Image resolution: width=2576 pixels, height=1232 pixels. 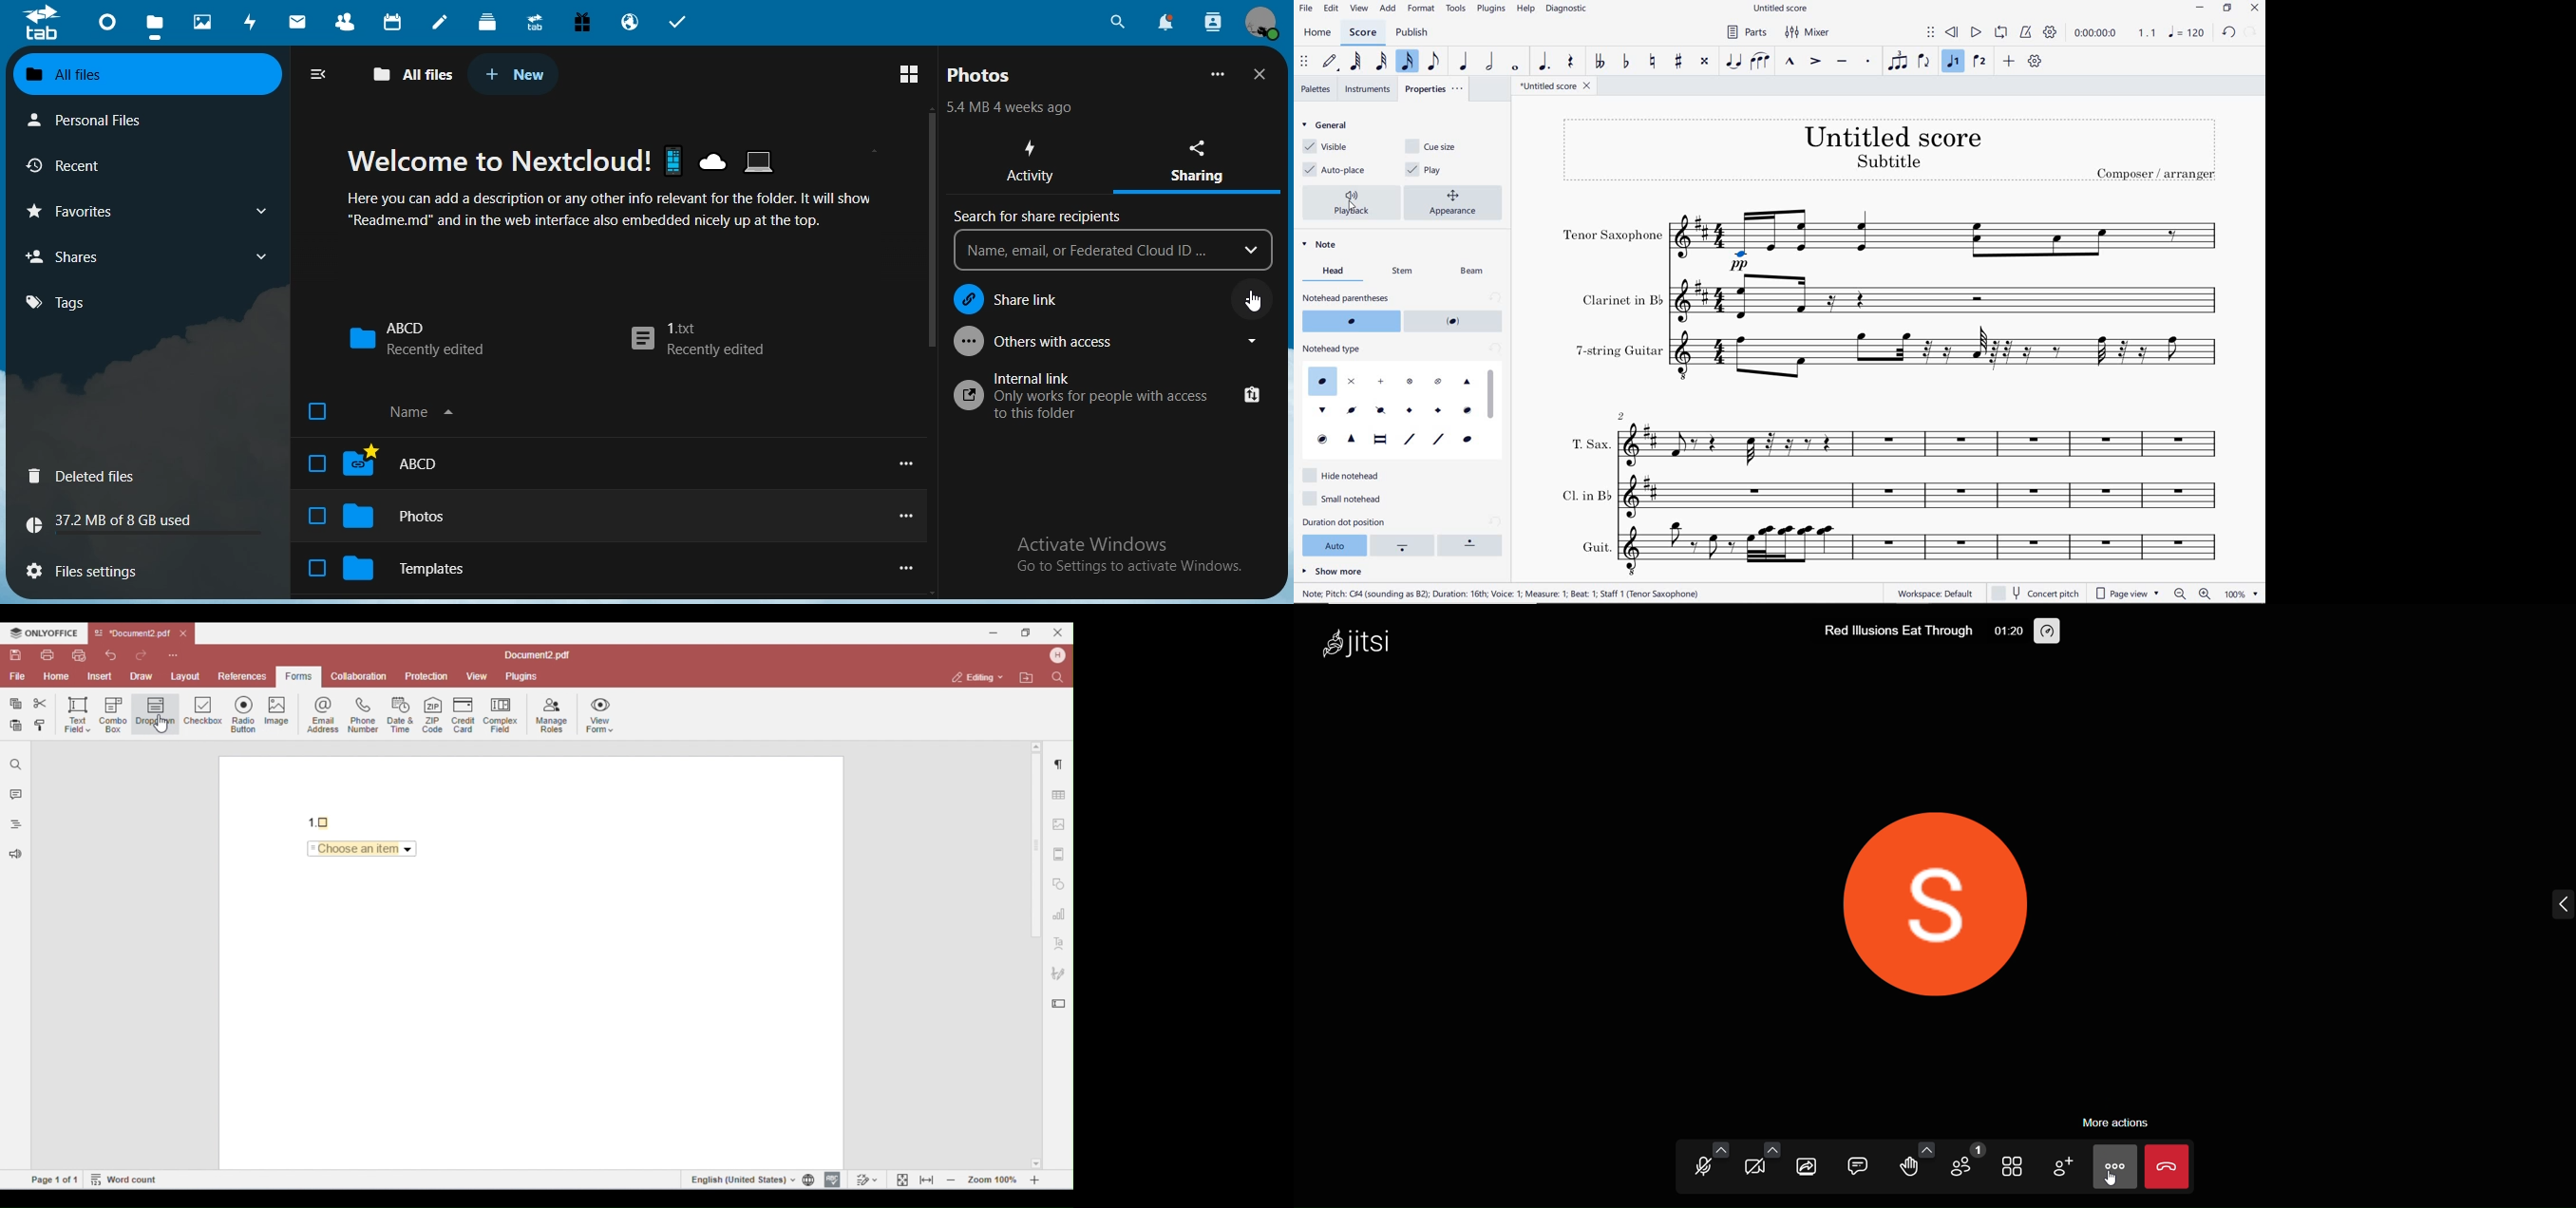 What do you see at coordinates (144, 75) in the screenshot?
I see `all files` at bounding box center [144, 75].